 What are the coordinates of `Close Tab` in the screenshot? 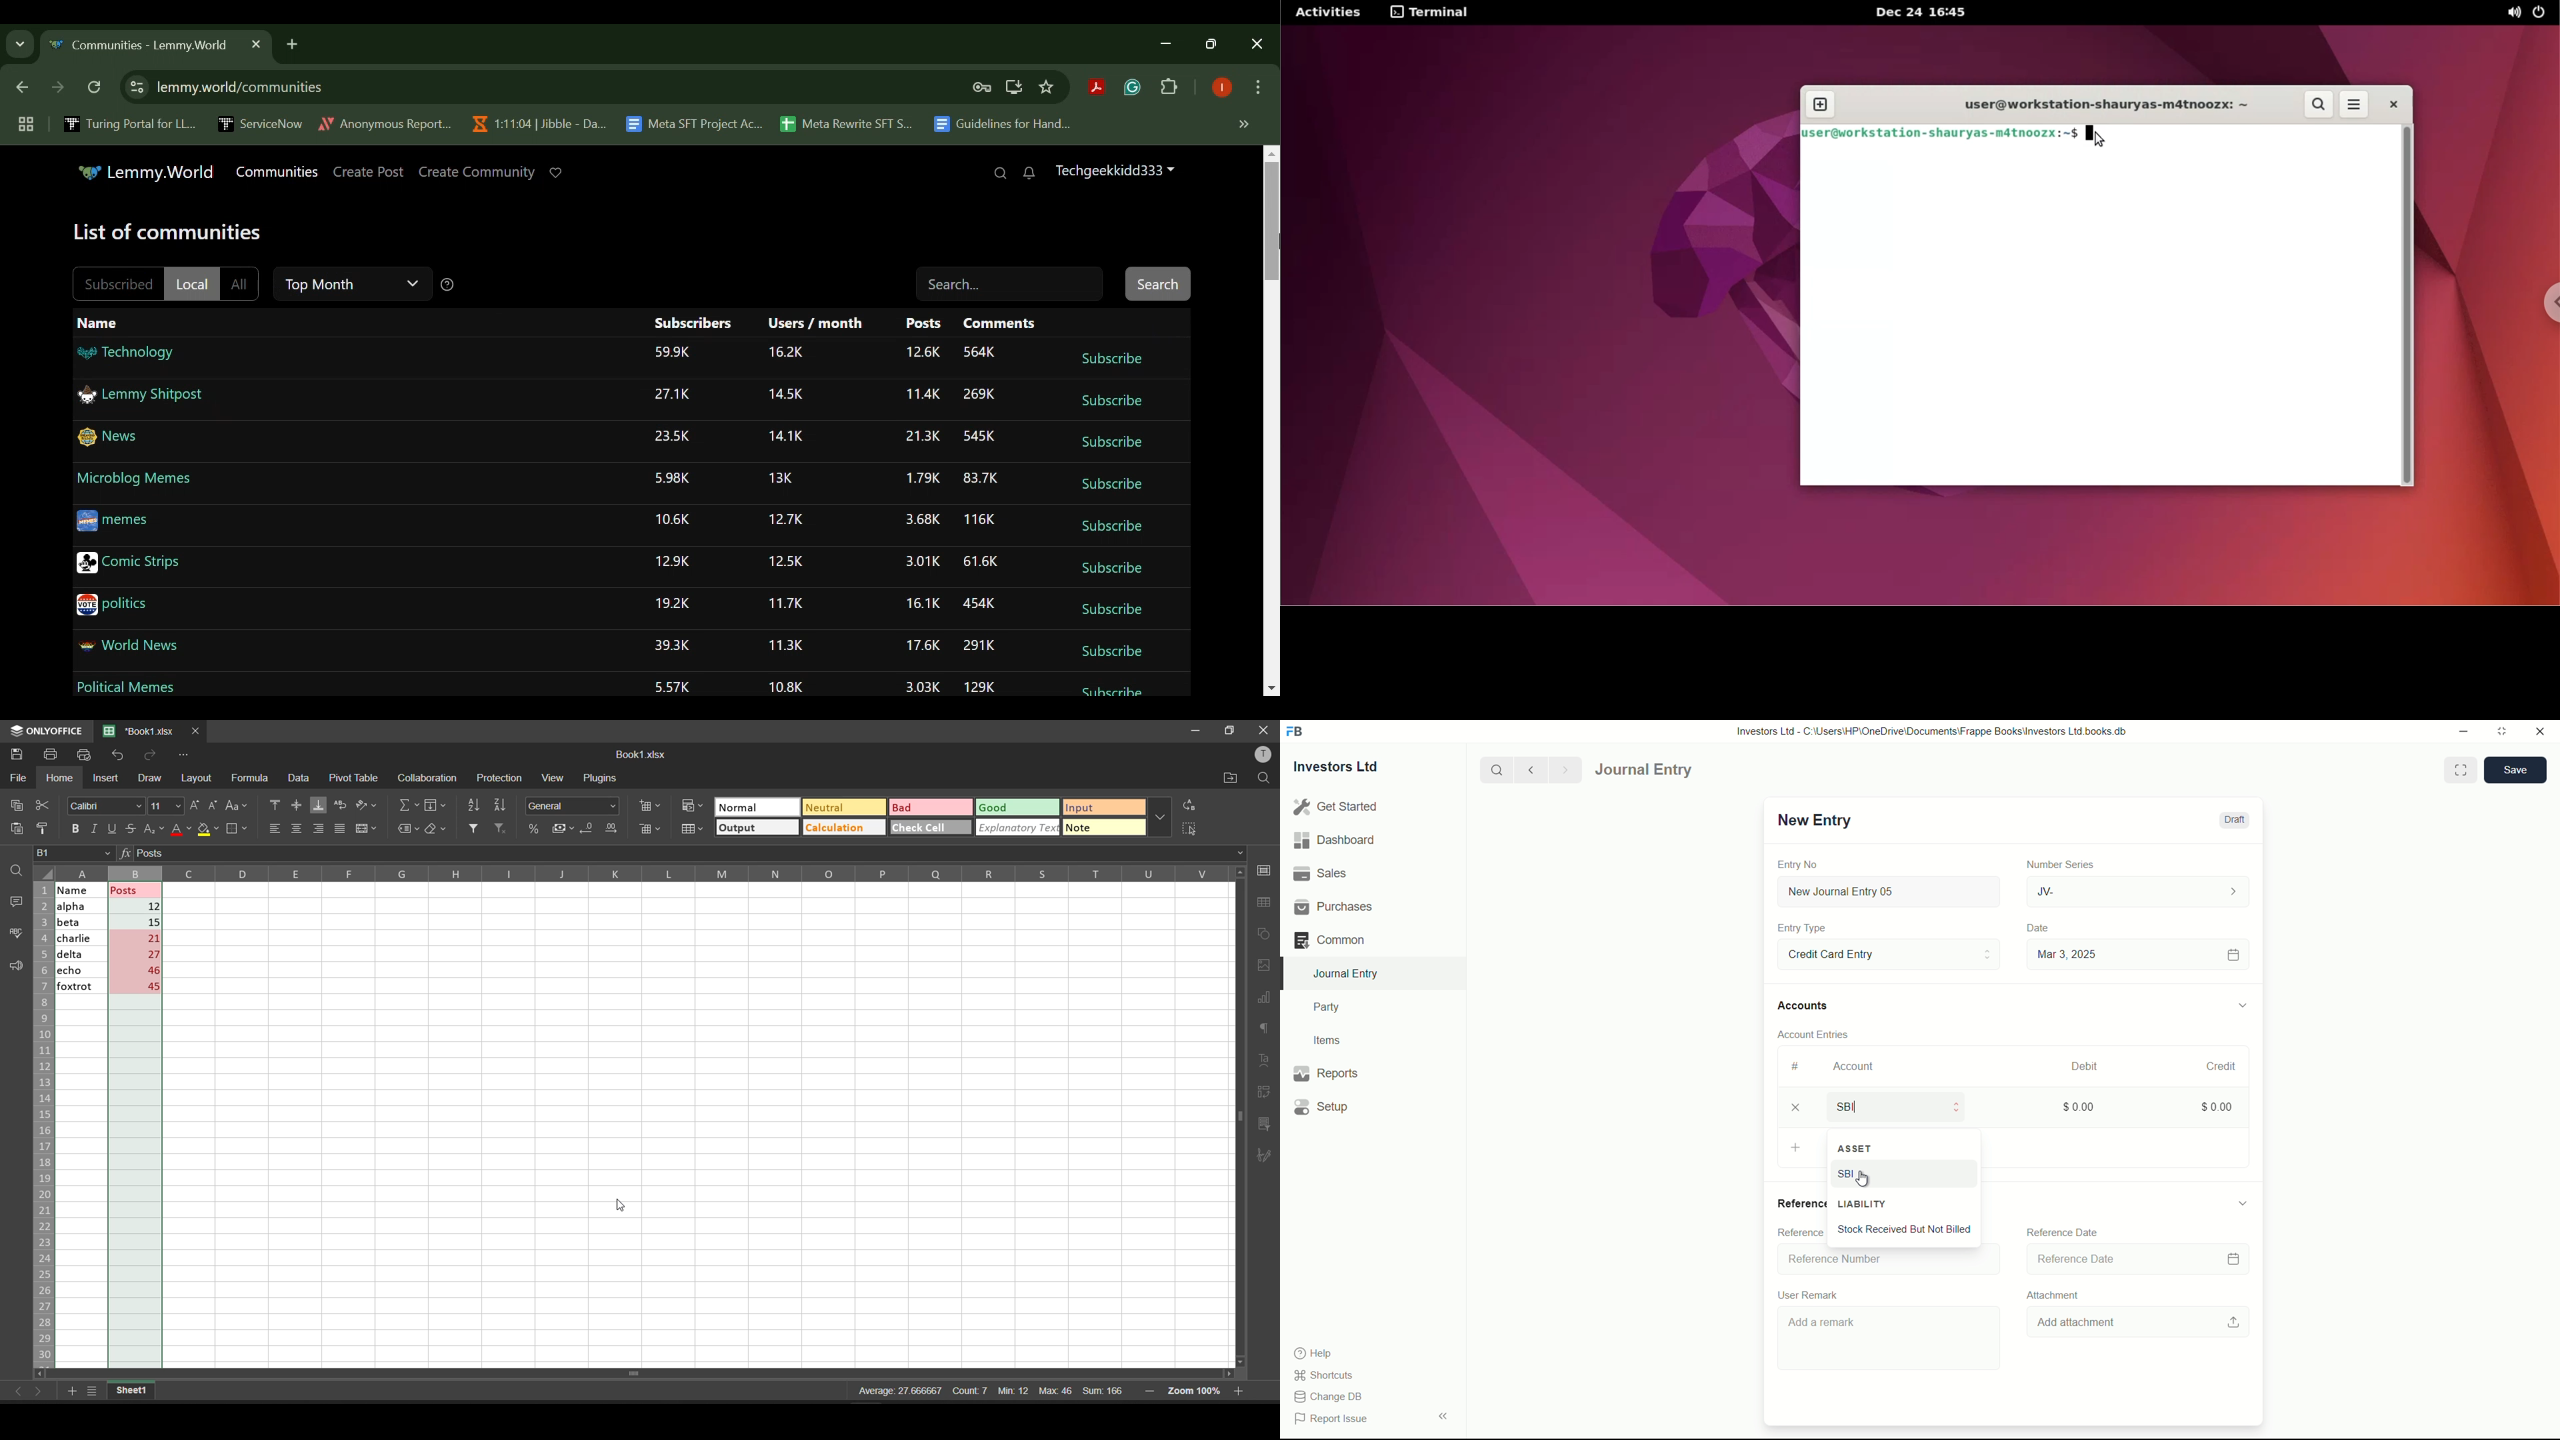 It's located at (254, 44).